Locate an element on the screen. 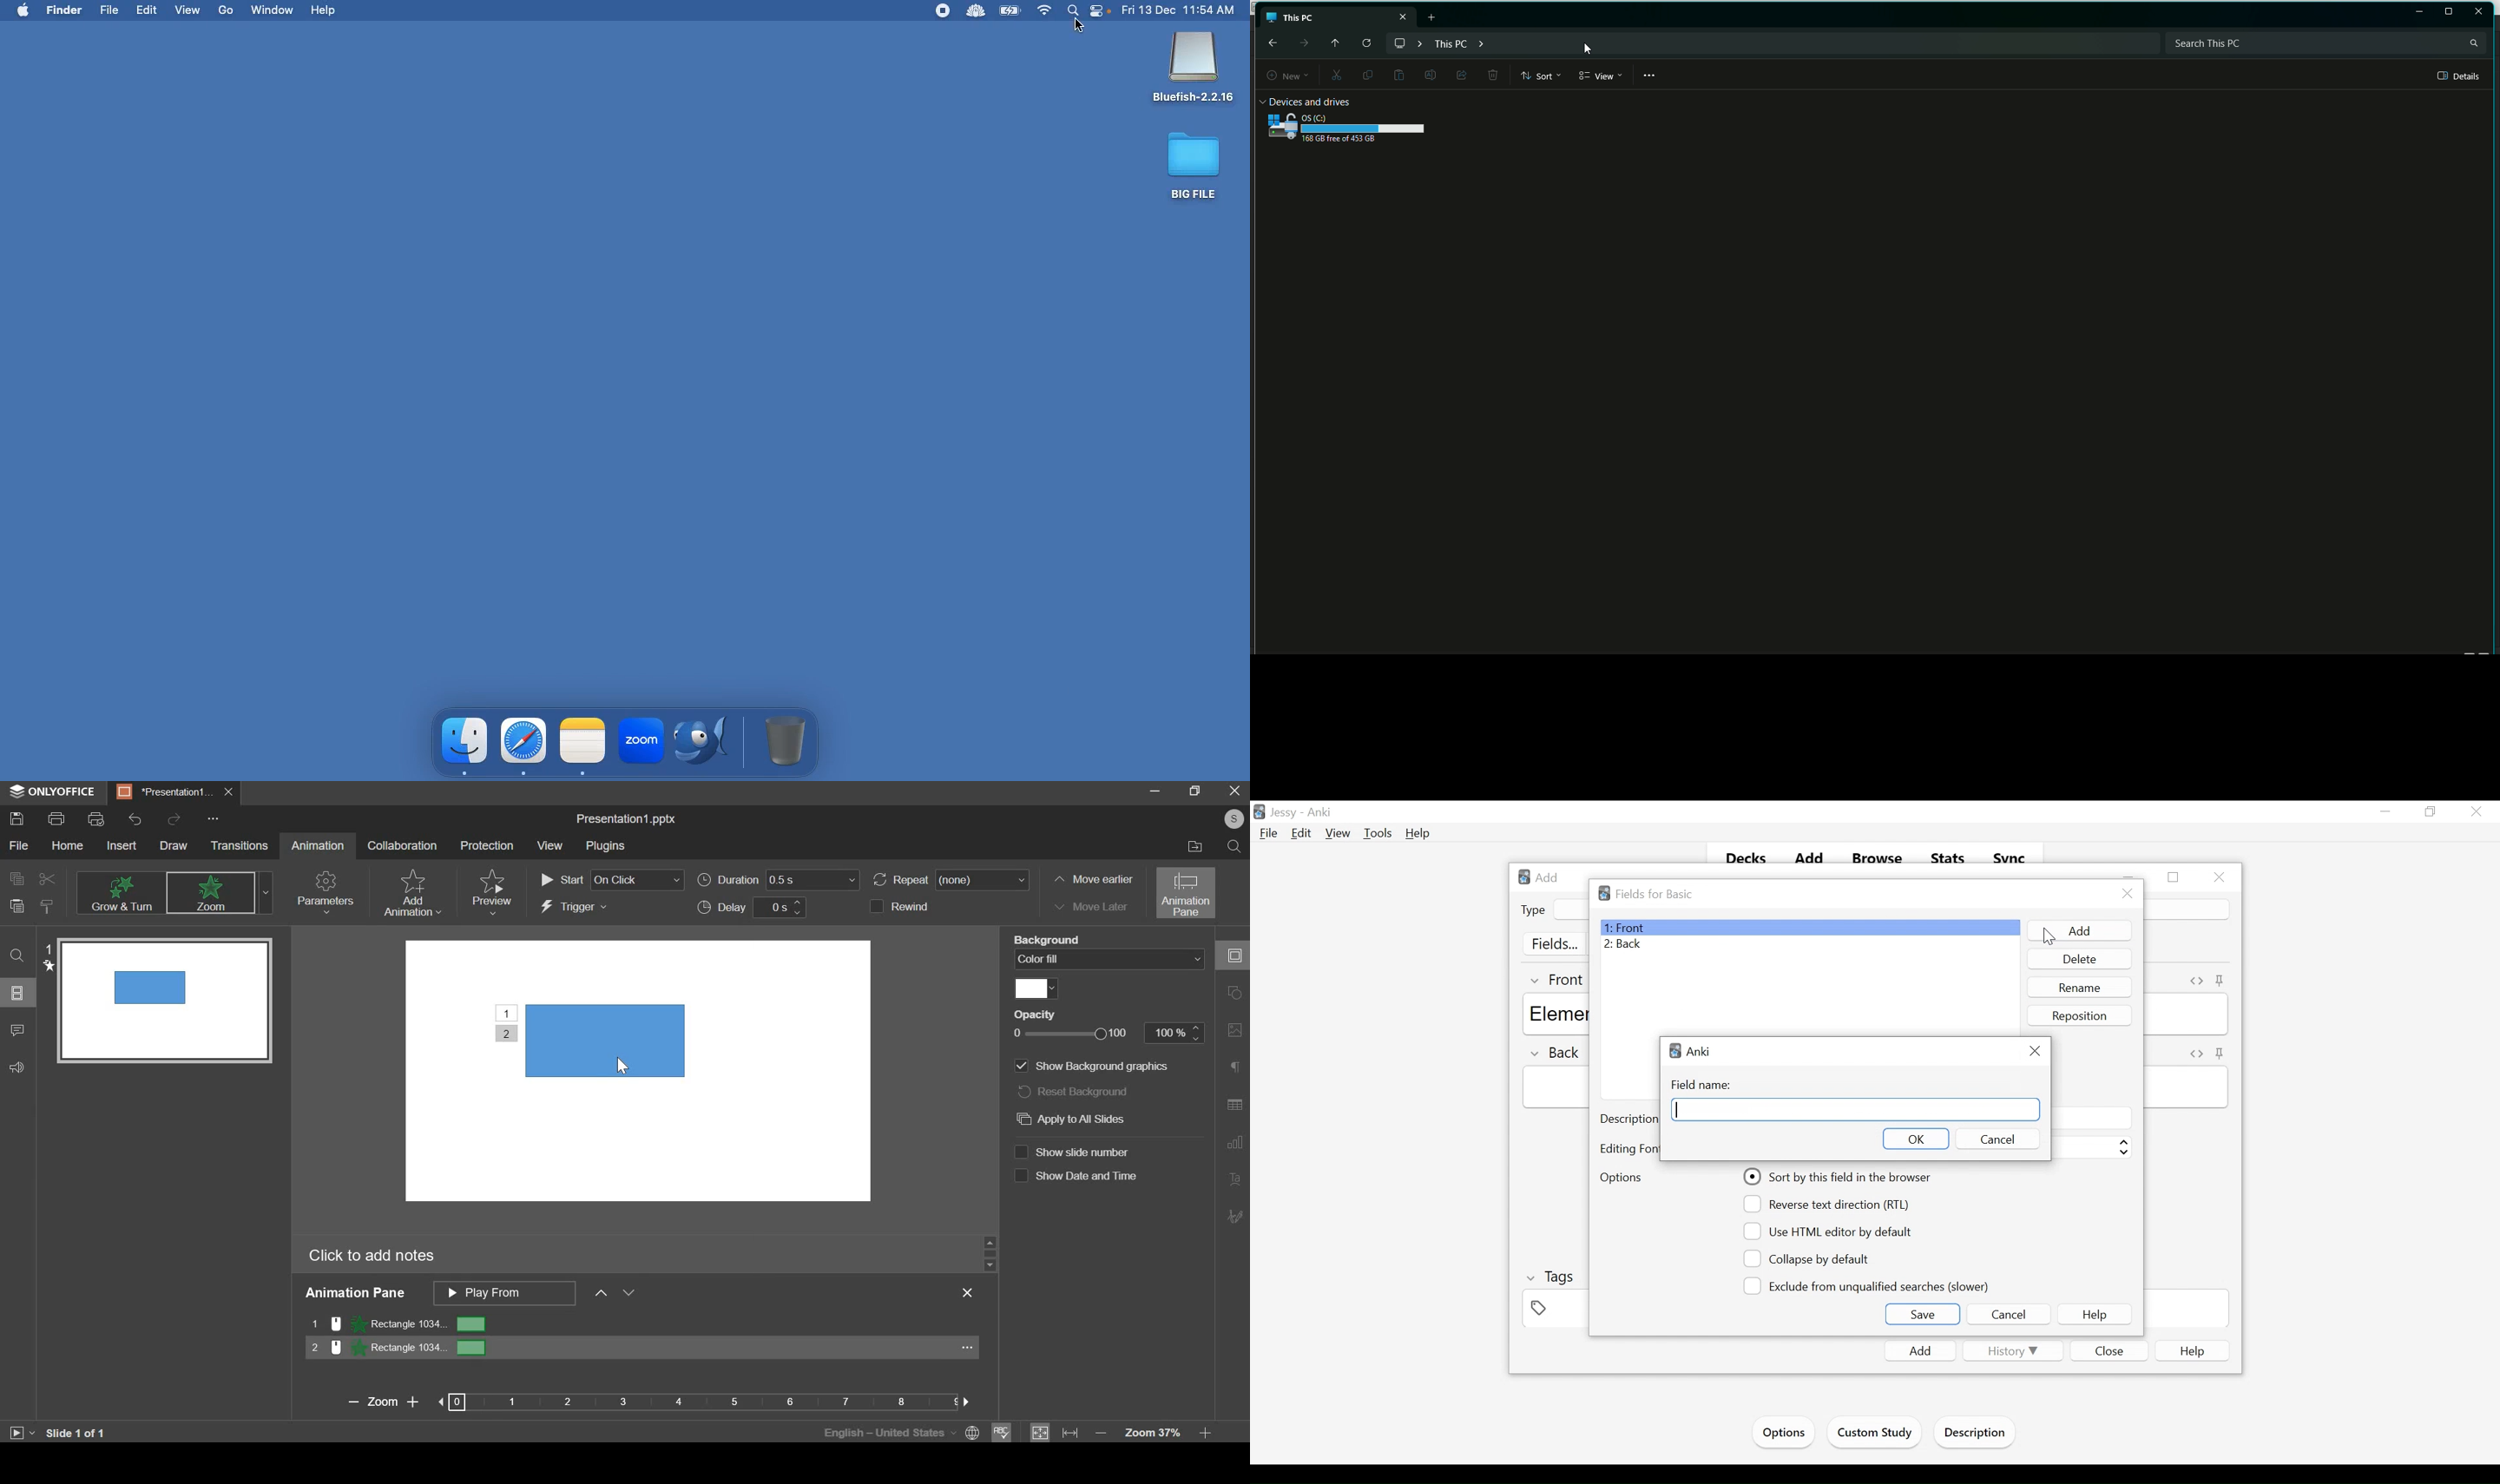 The width and height of the screenshot is (2520, 1484). play is located at coordinates (15, 1434).